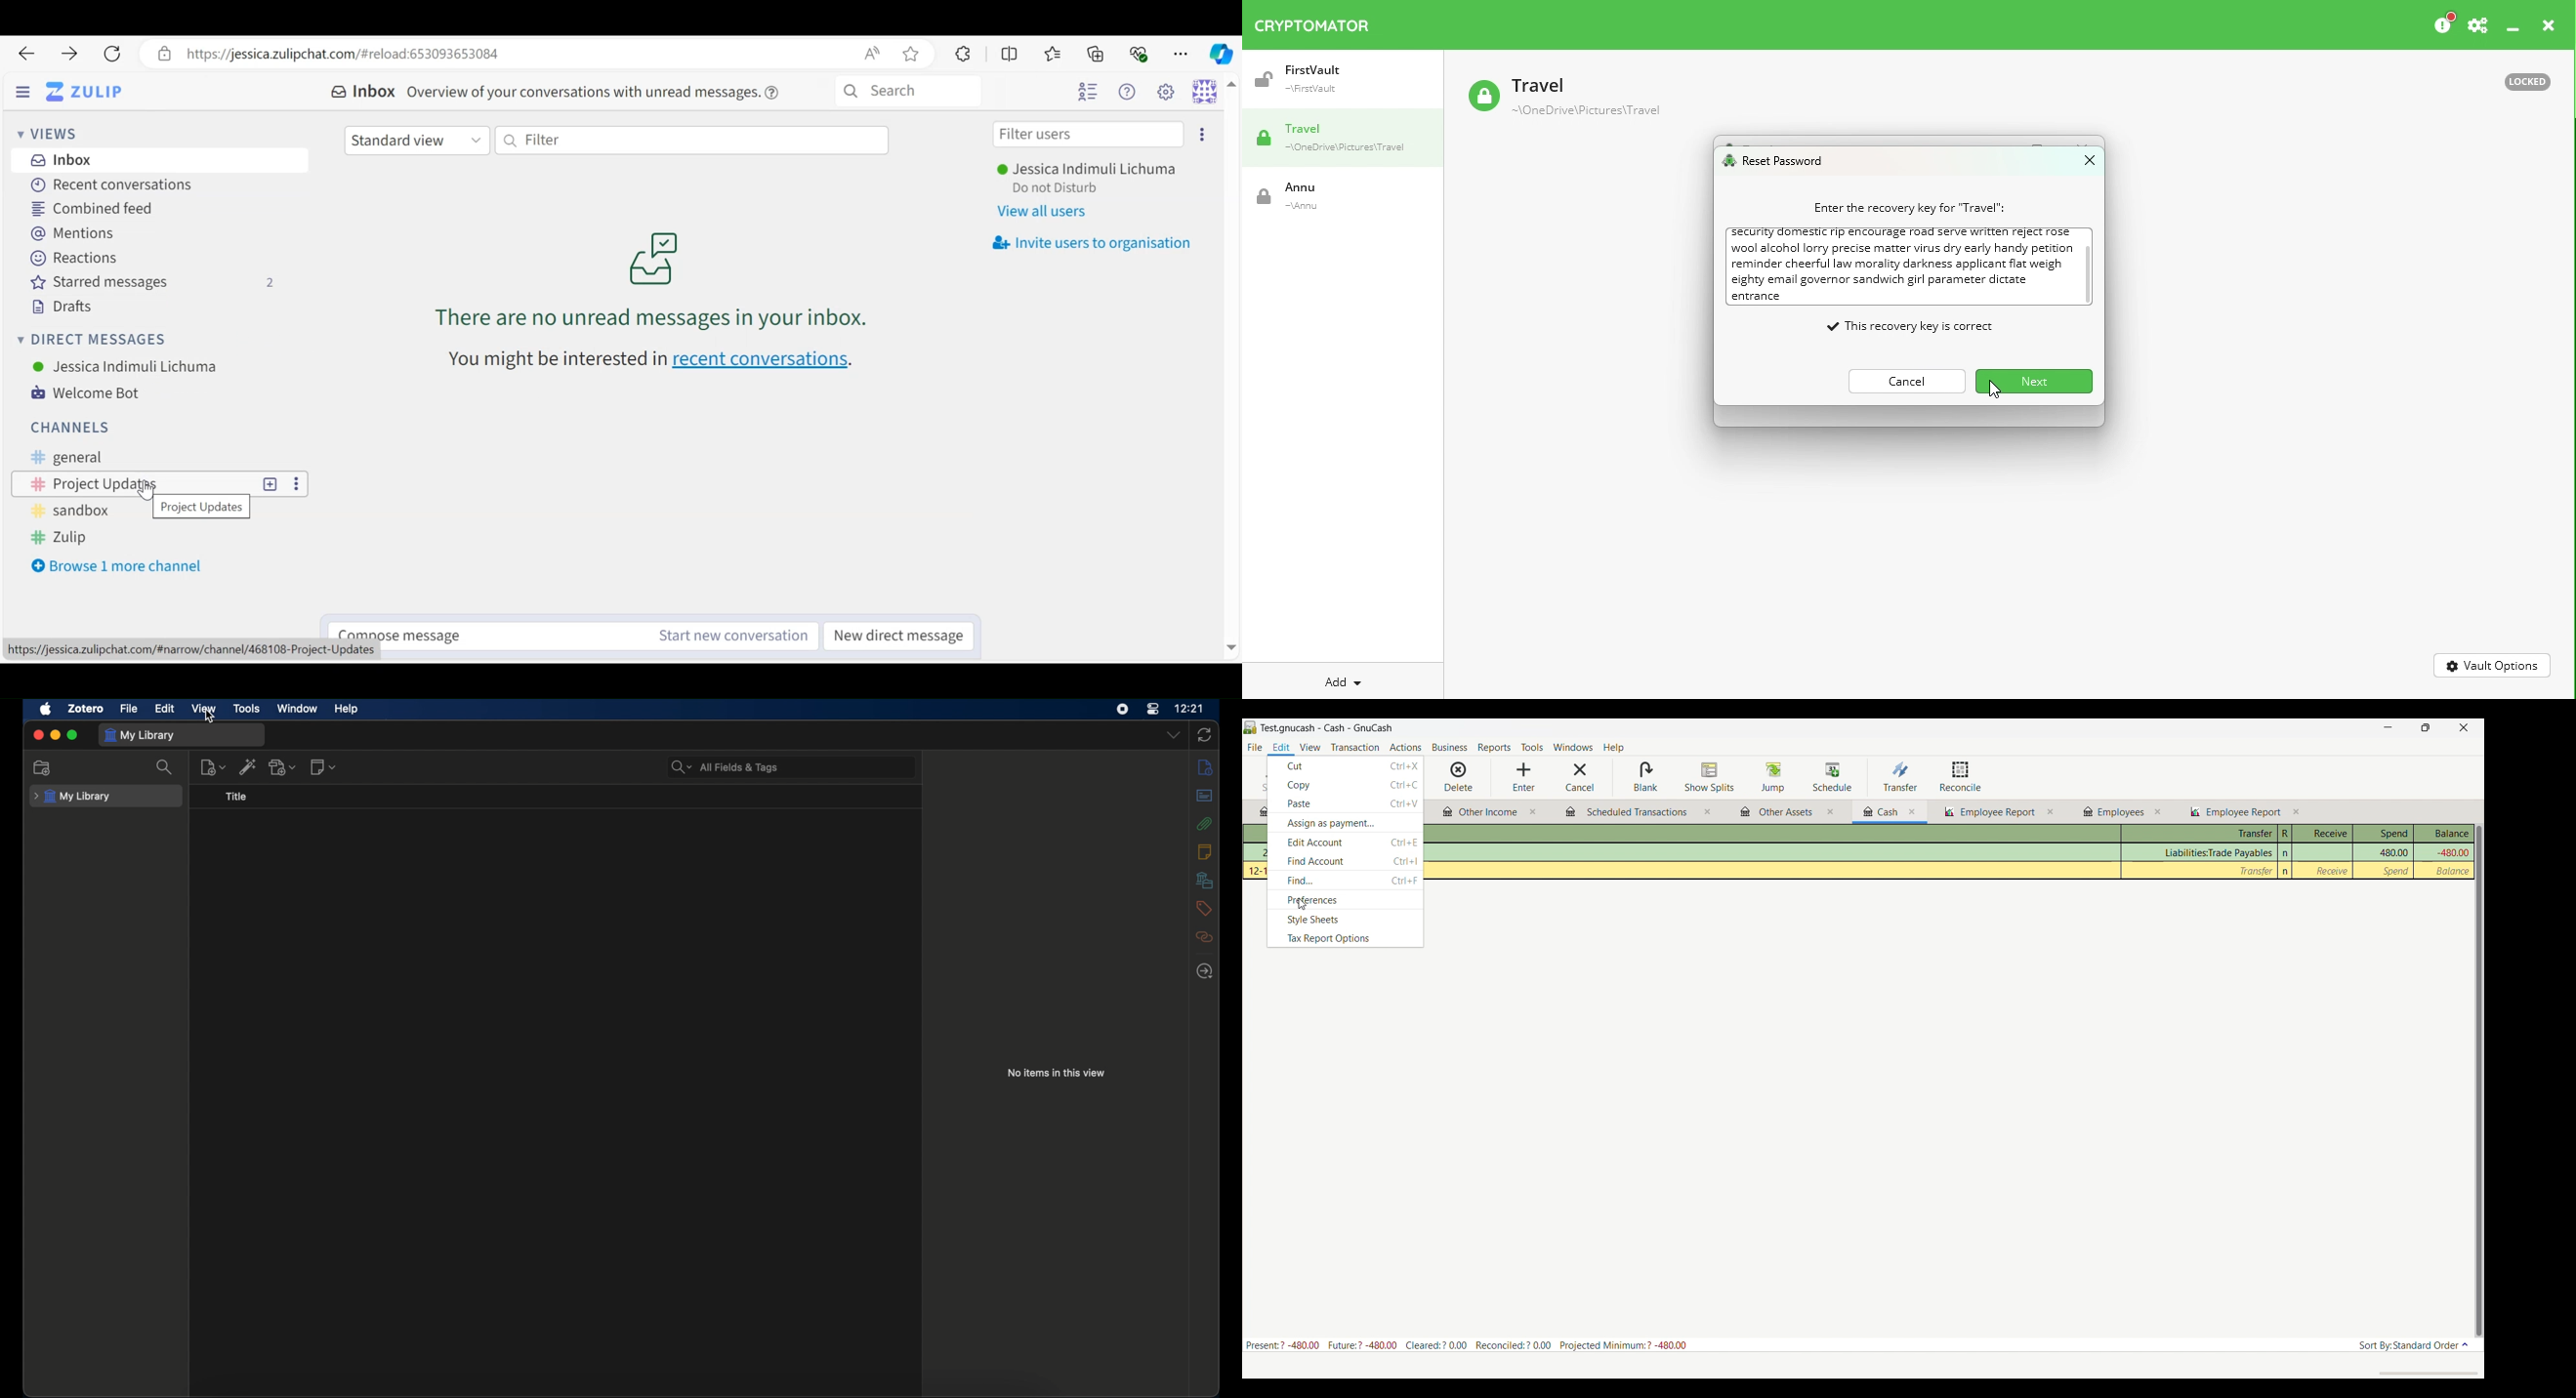 This screenshot has width=2576, height=1400. I want to click on Receive column, so click(2323, 834).